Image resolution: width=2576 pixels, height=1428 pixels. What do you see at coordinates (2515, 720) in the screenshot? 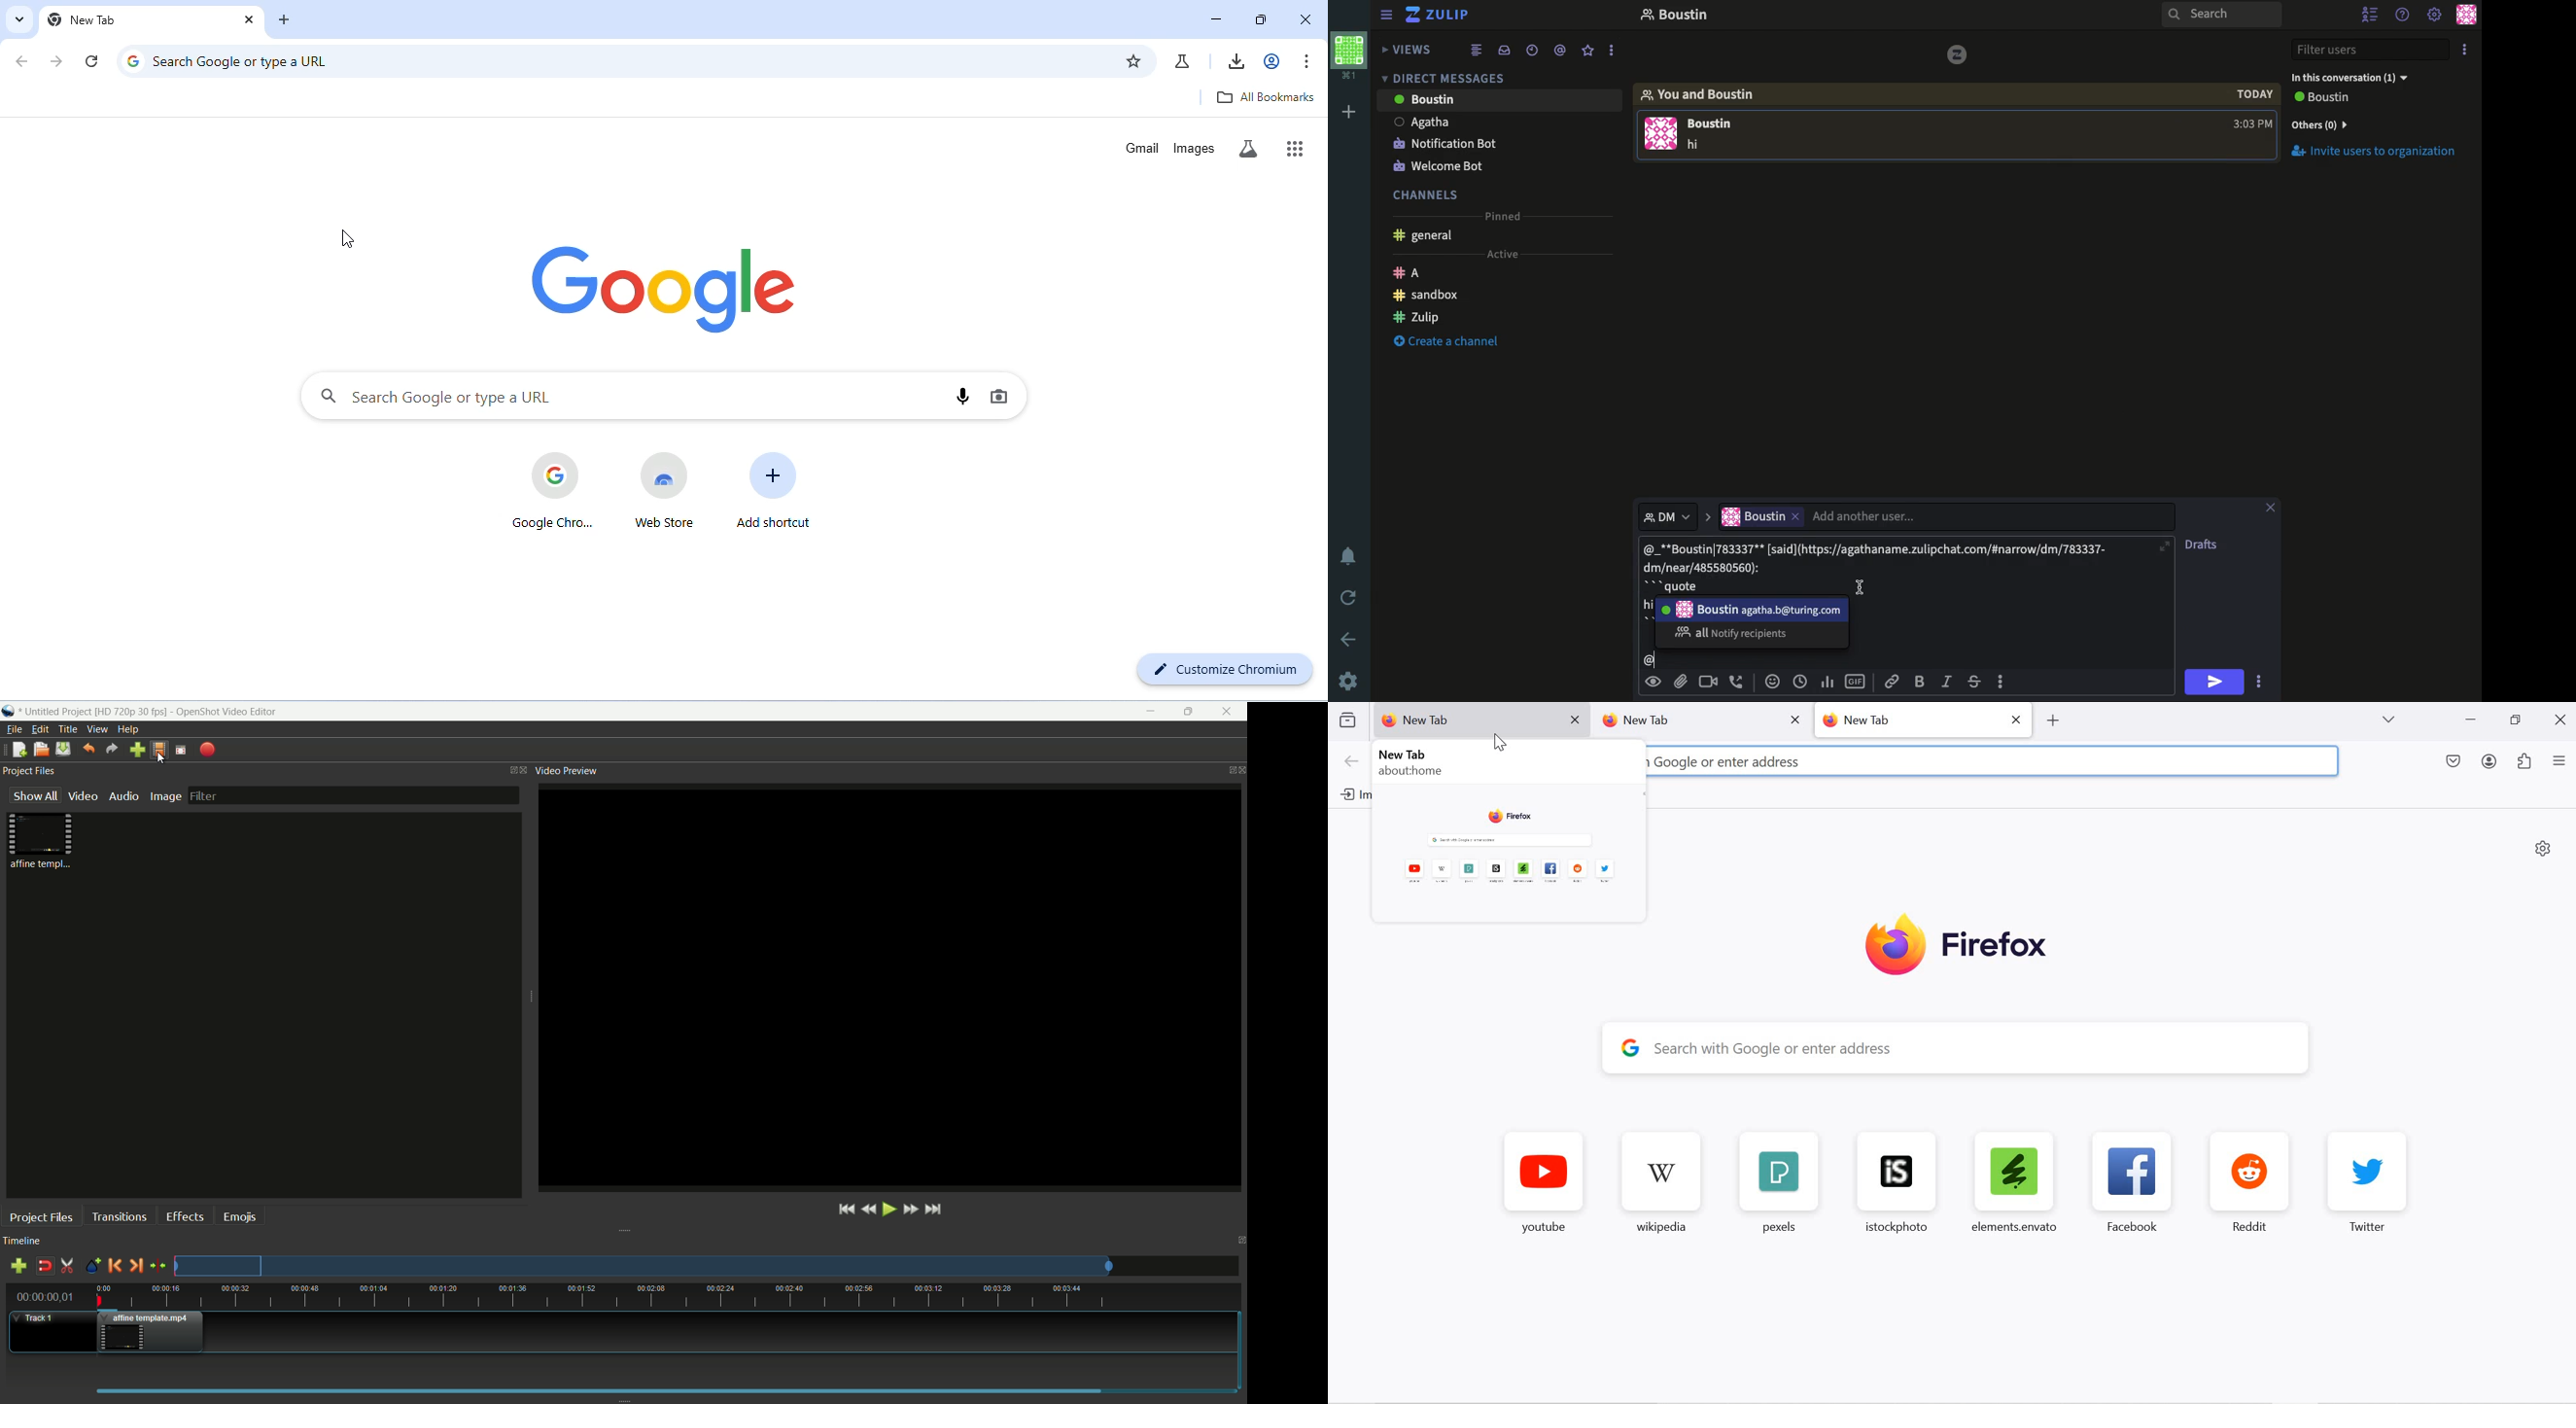
I see `restore down` at bounding box center [2515, 720].